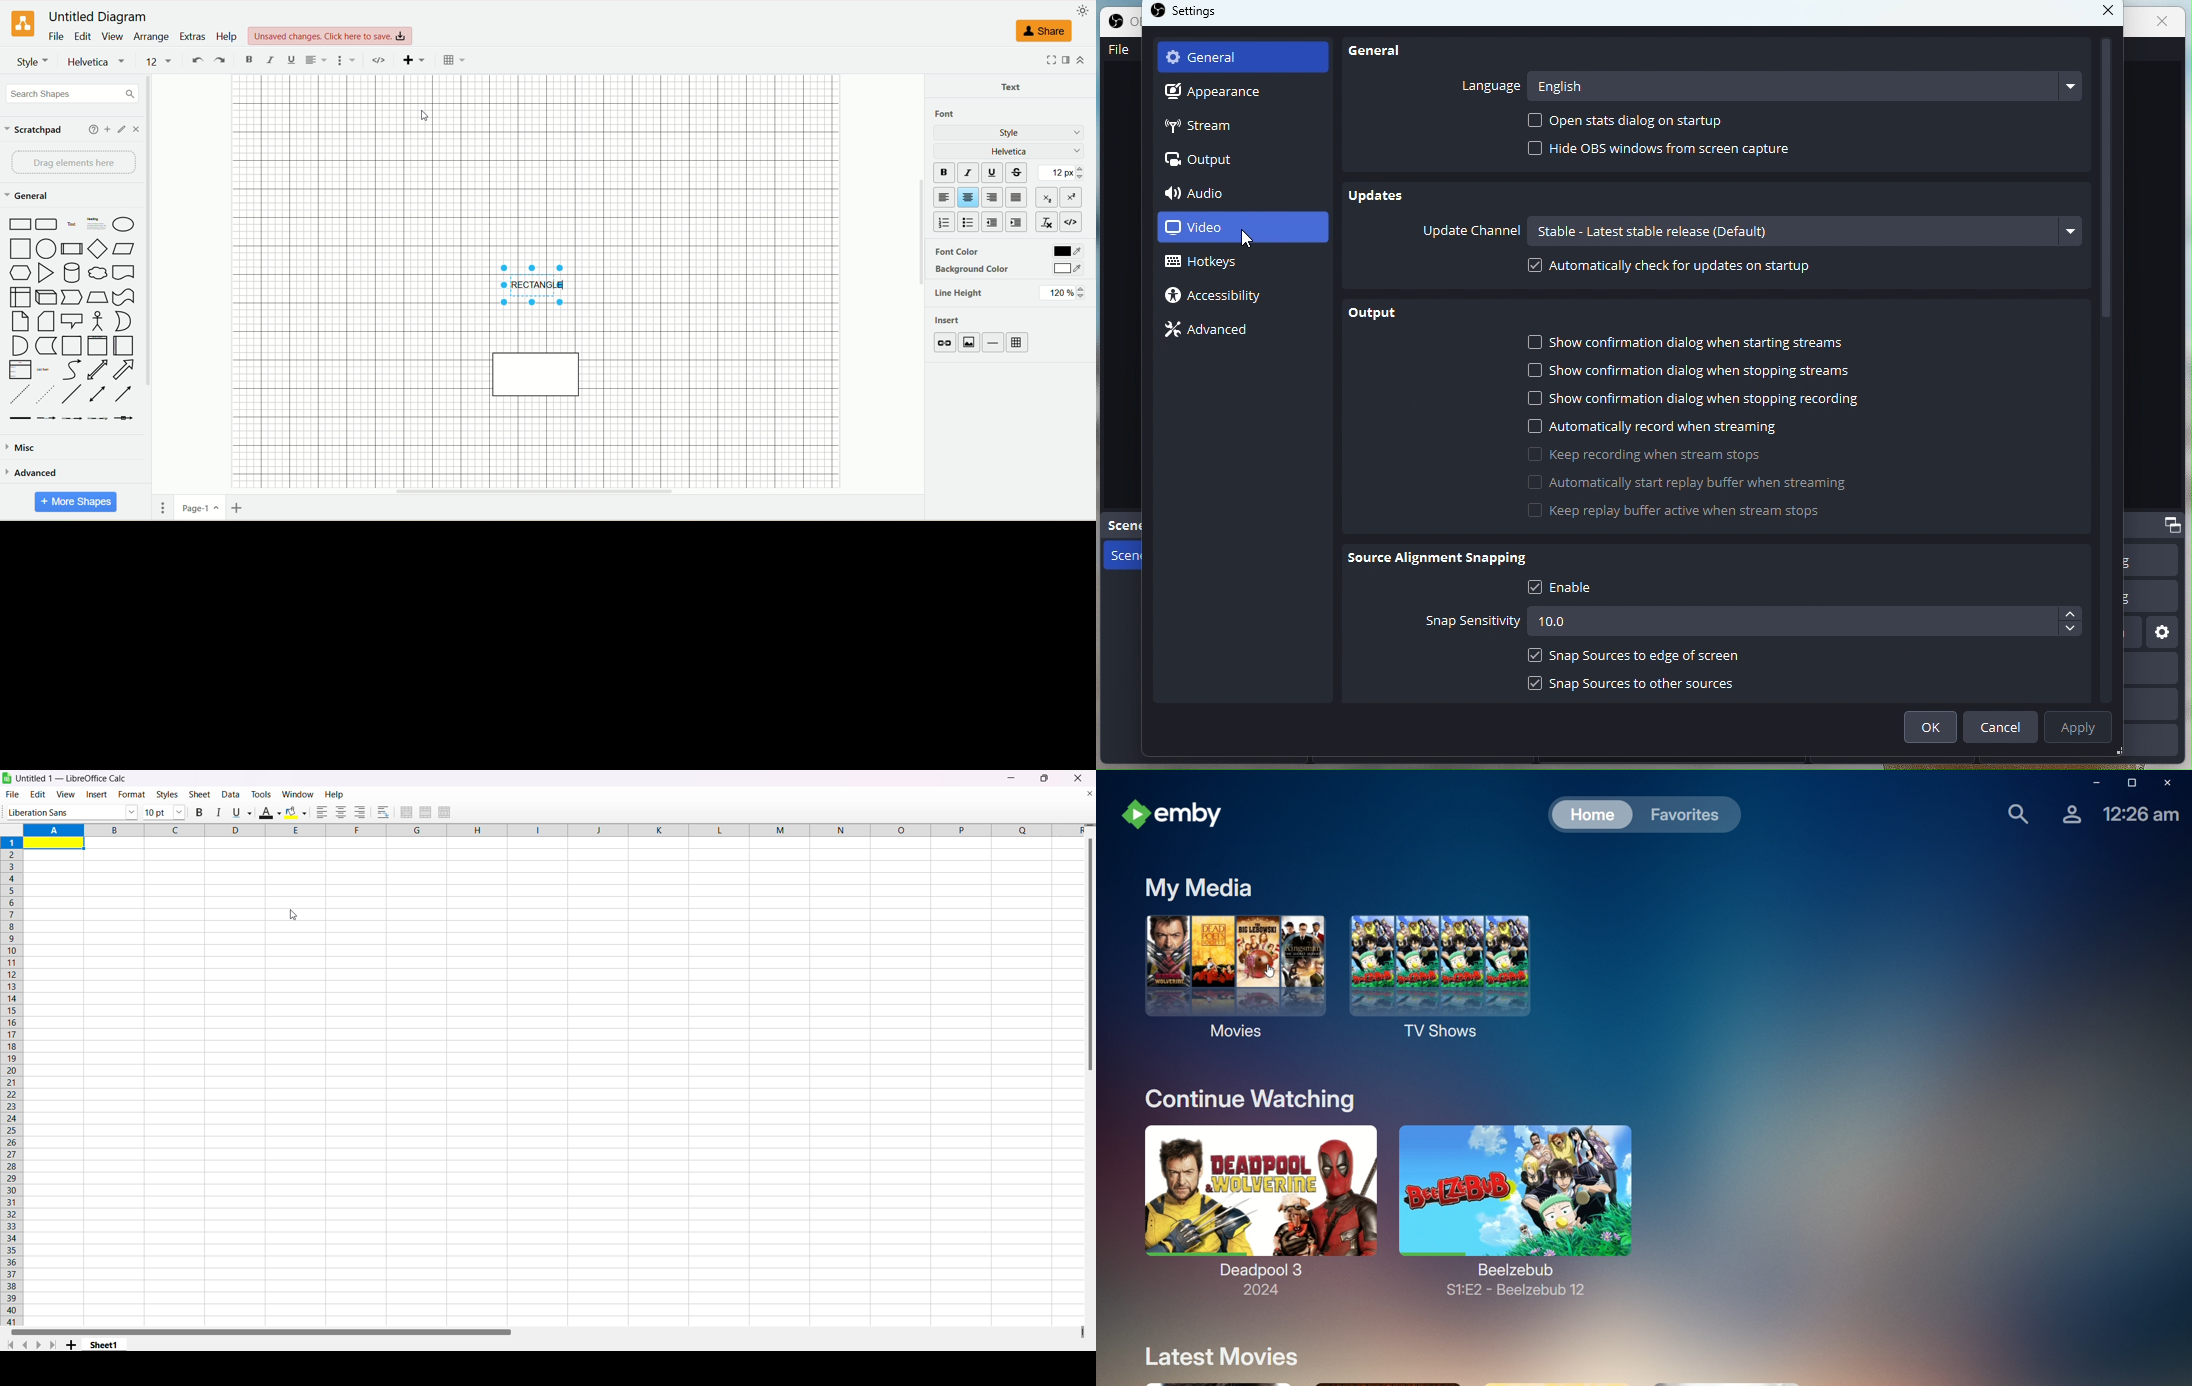 Image resolution: width=2212 pixels, height=1400 pixels. What do you see at coordinates (98, 418) in the screenshot?
I see `connector 4` at bounding box center [98, 418].